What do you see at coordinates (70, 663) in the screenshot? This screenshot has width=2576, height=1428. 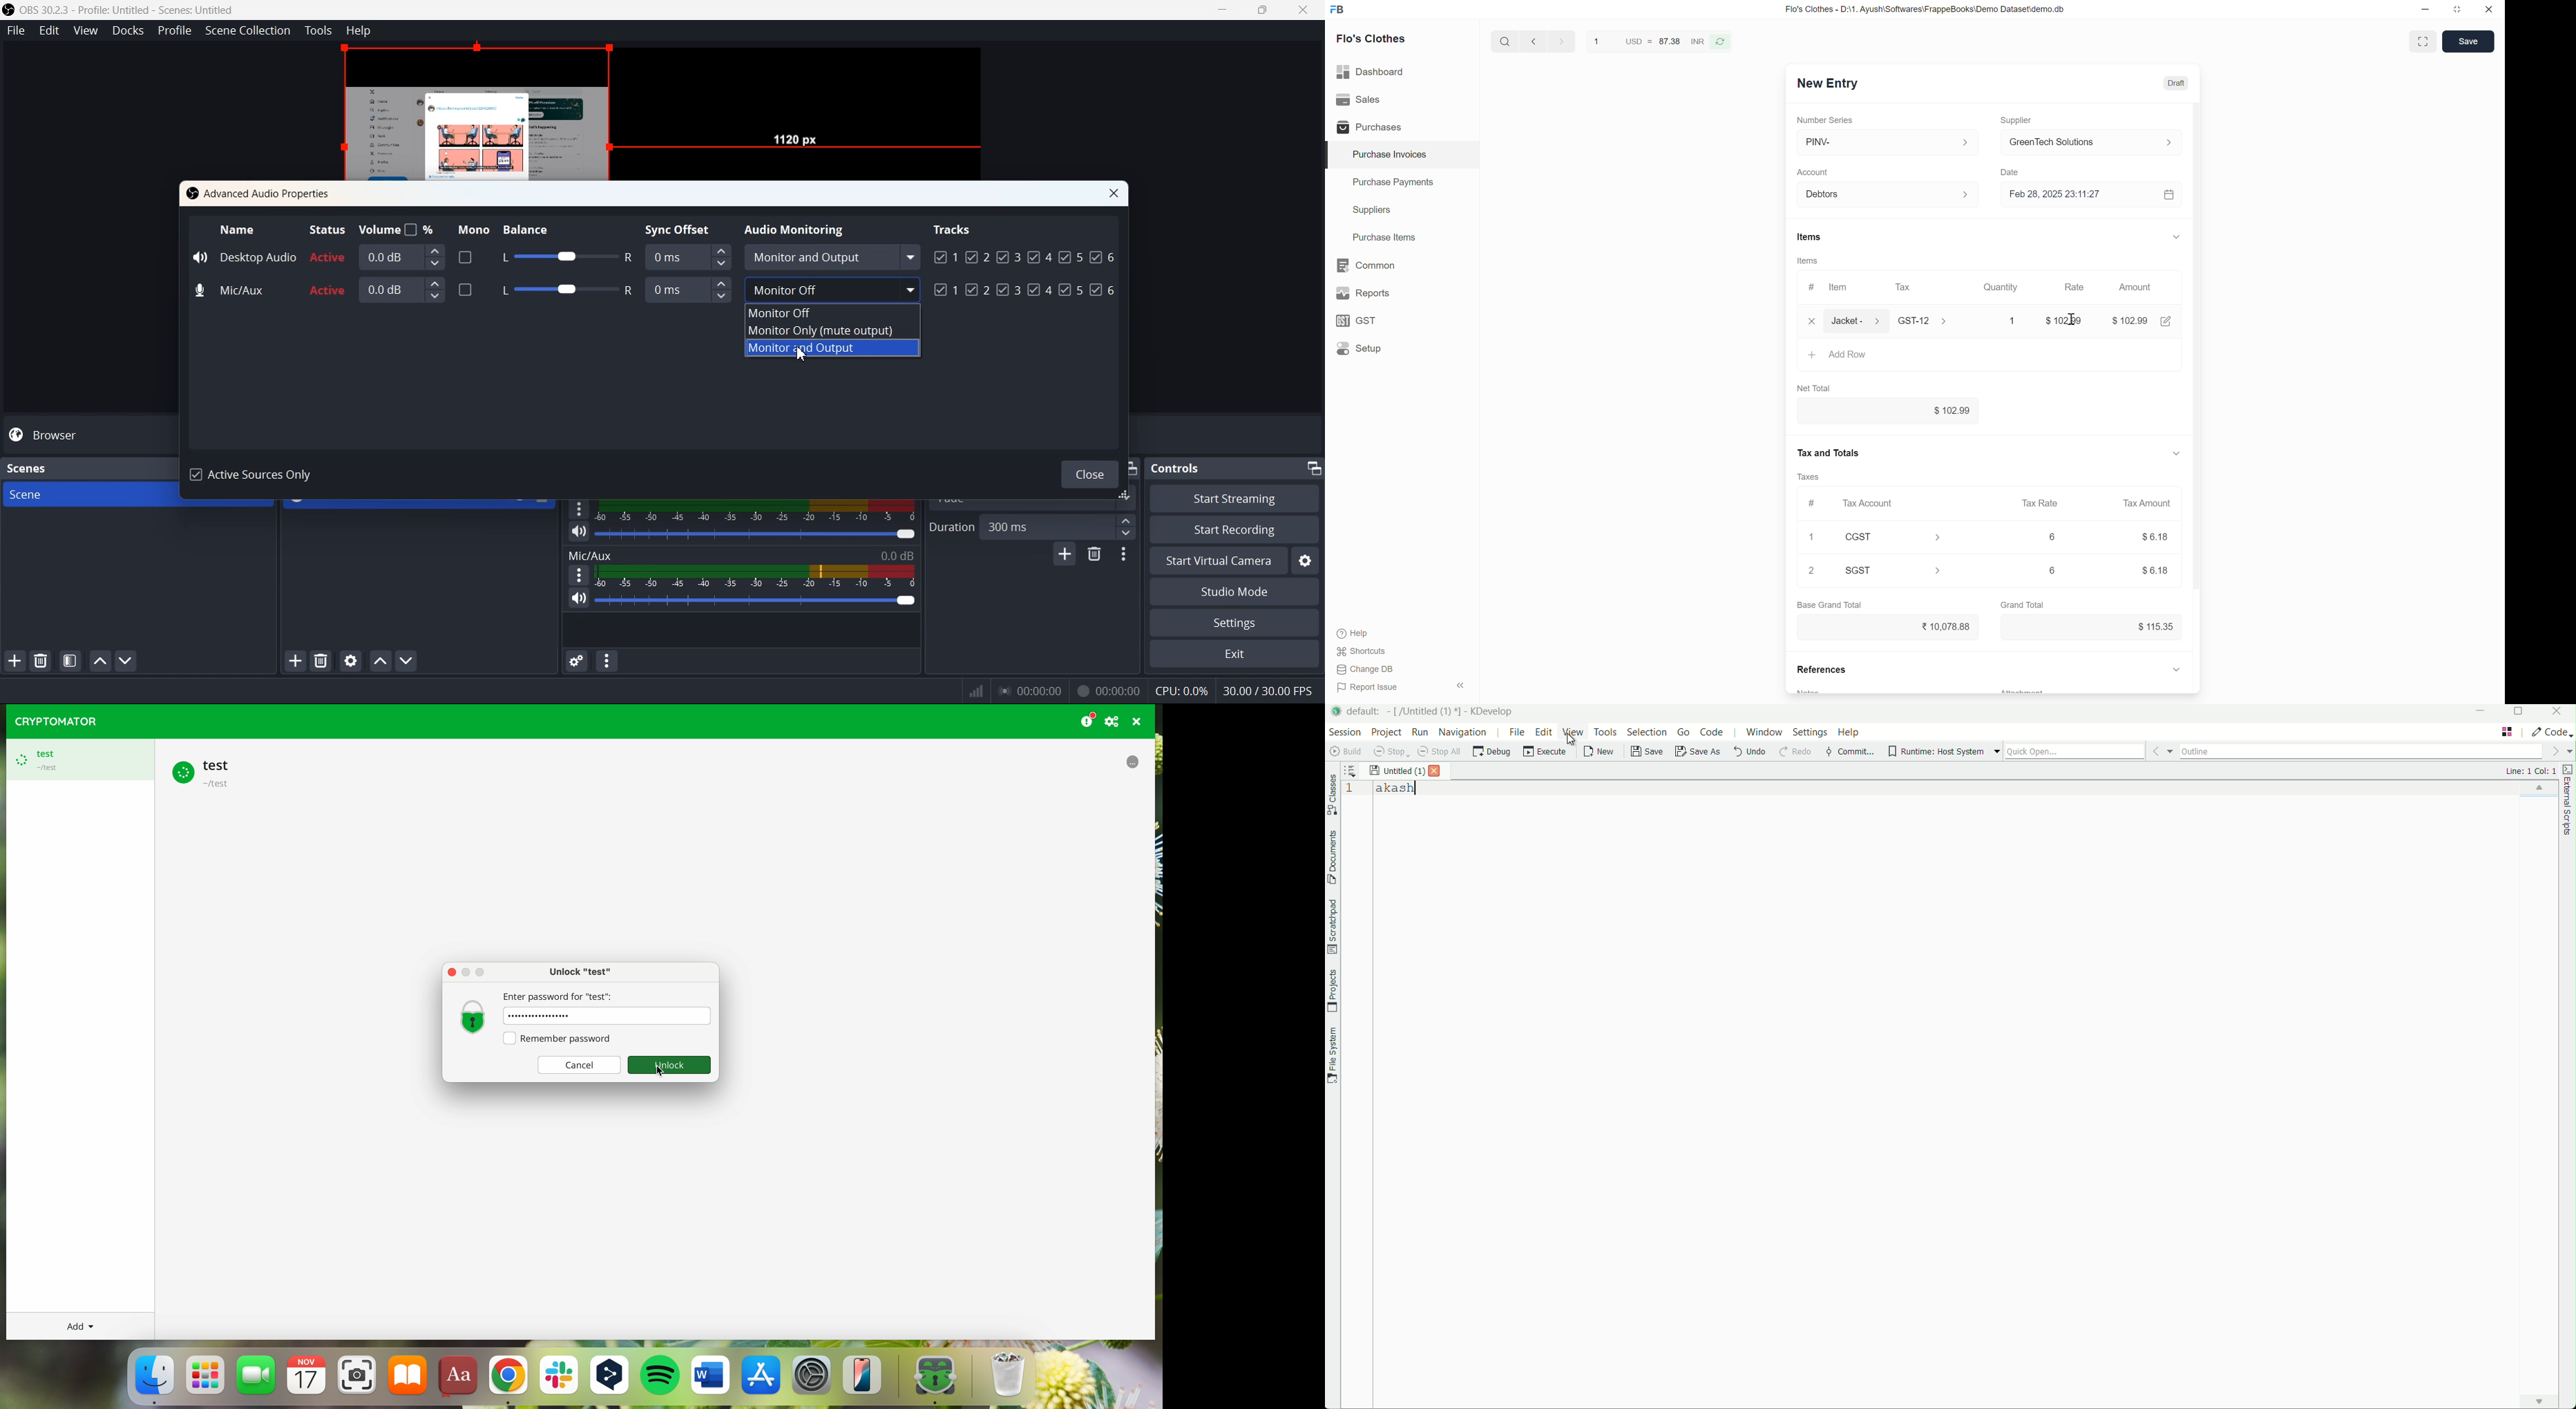 I see `Open scene filter` at bounding box center [70, 663].